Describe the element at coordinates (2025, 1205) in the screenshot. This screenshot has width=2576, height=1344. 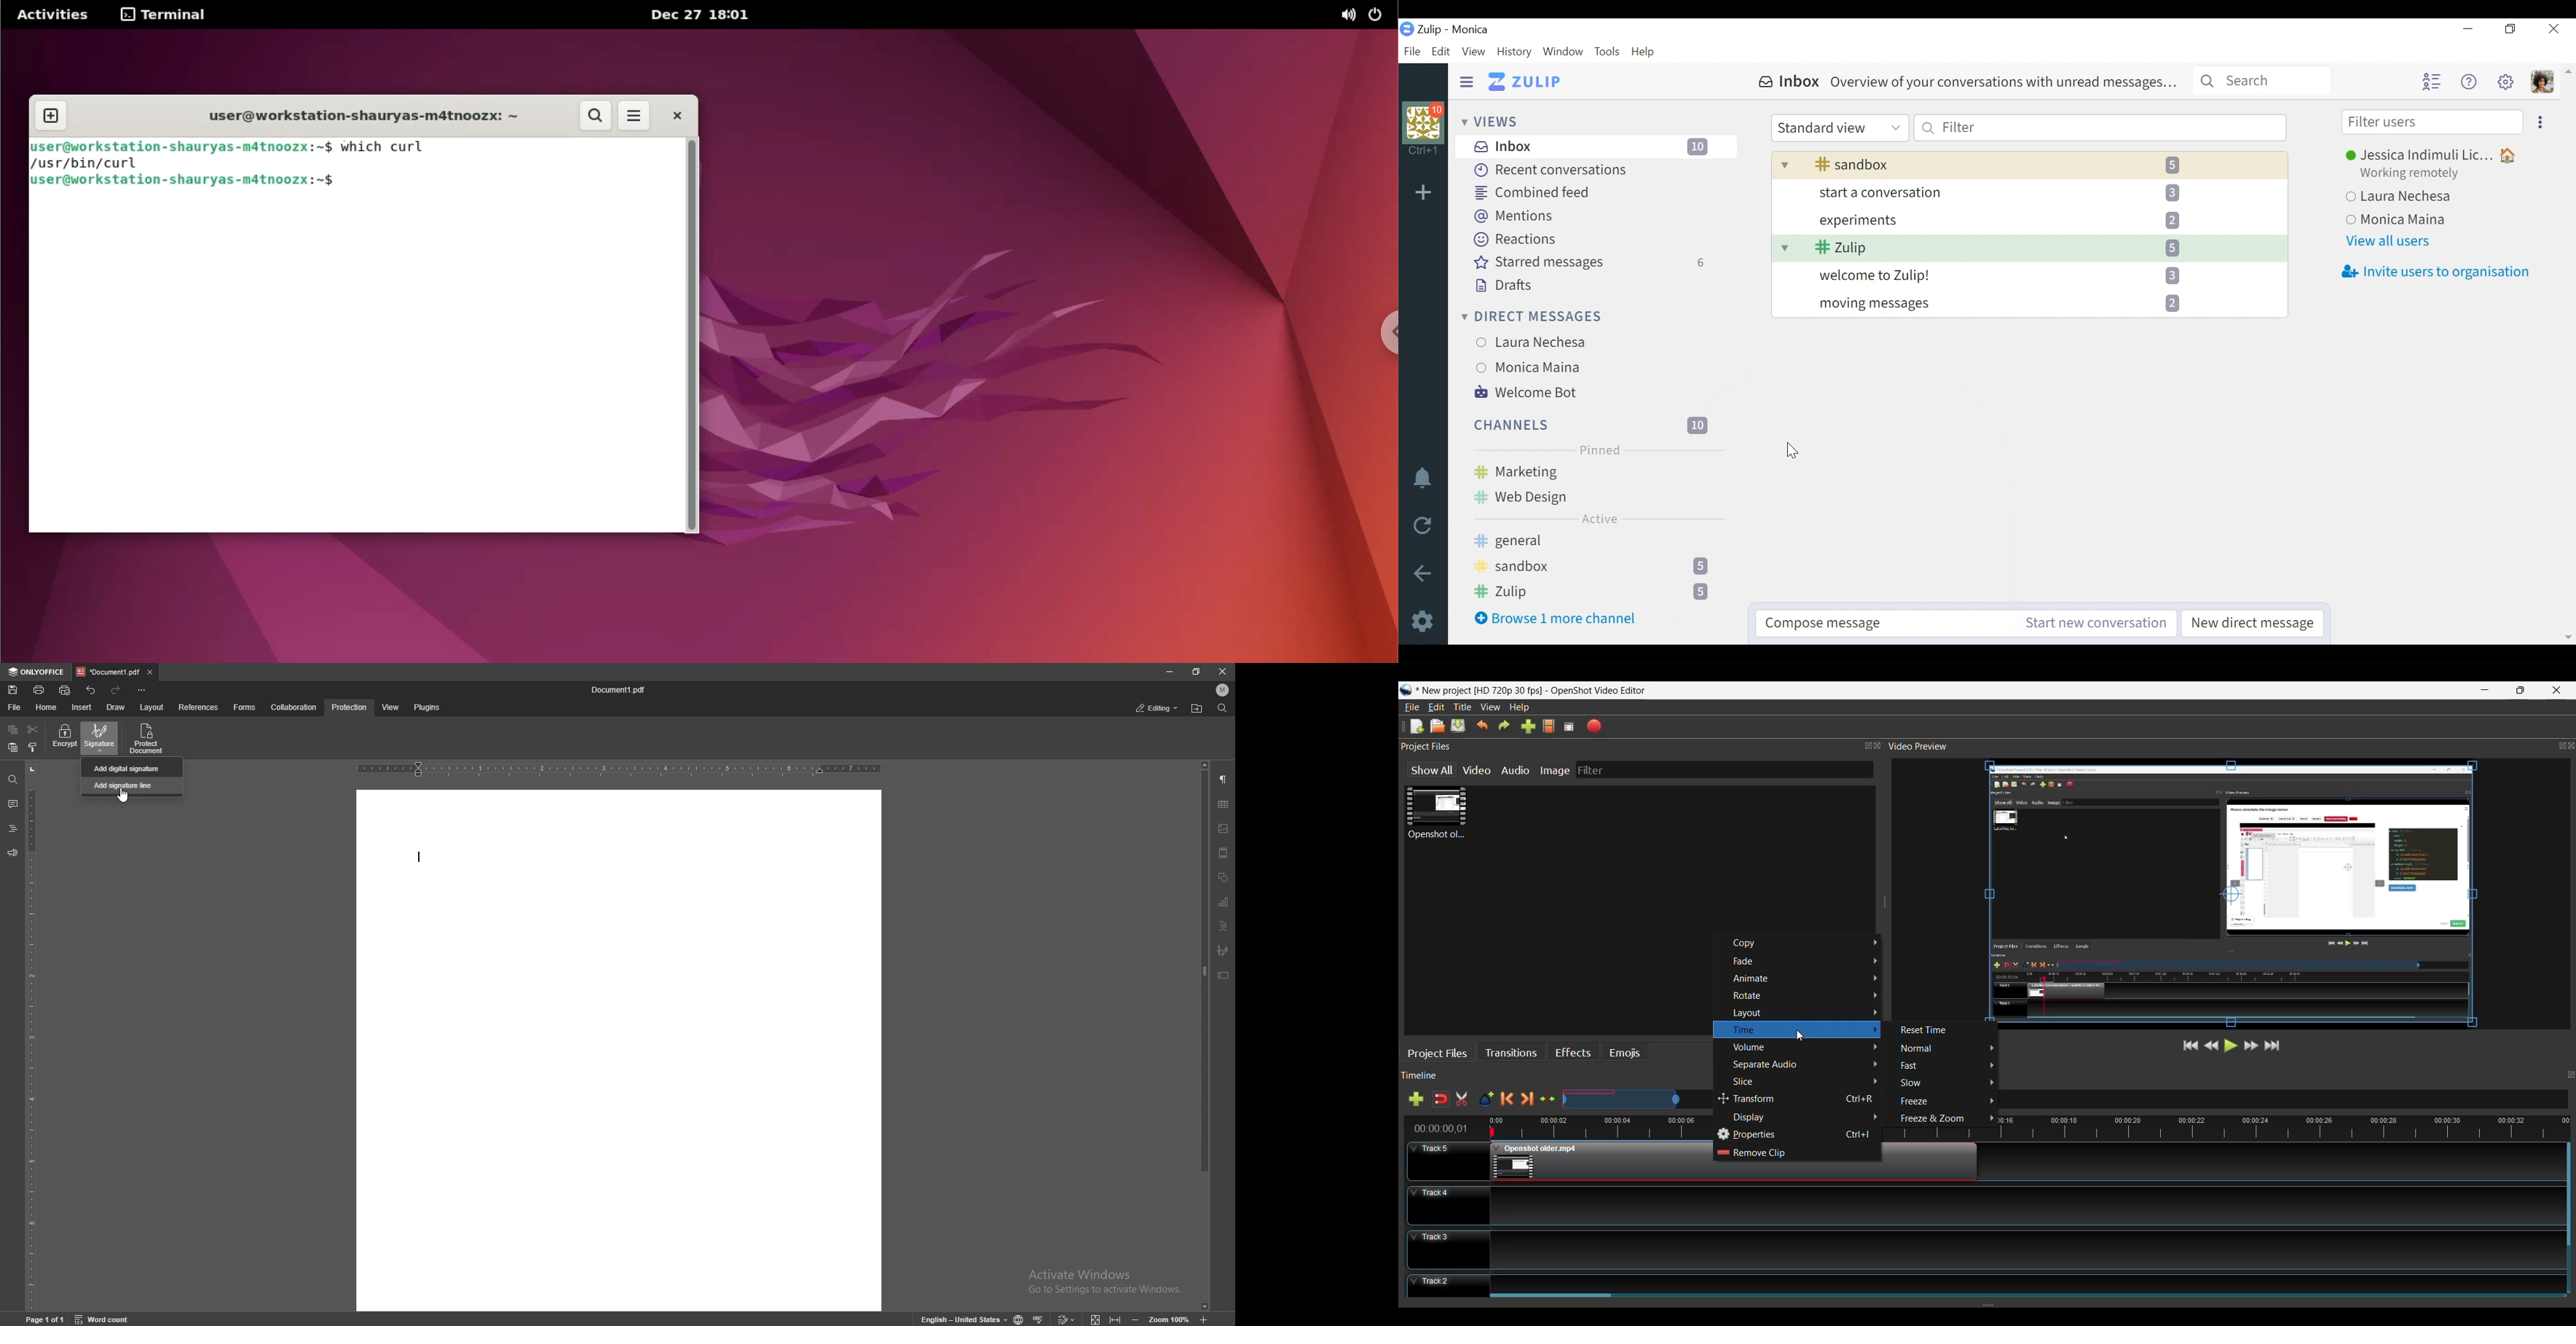
I see `Track Panel` at that location.